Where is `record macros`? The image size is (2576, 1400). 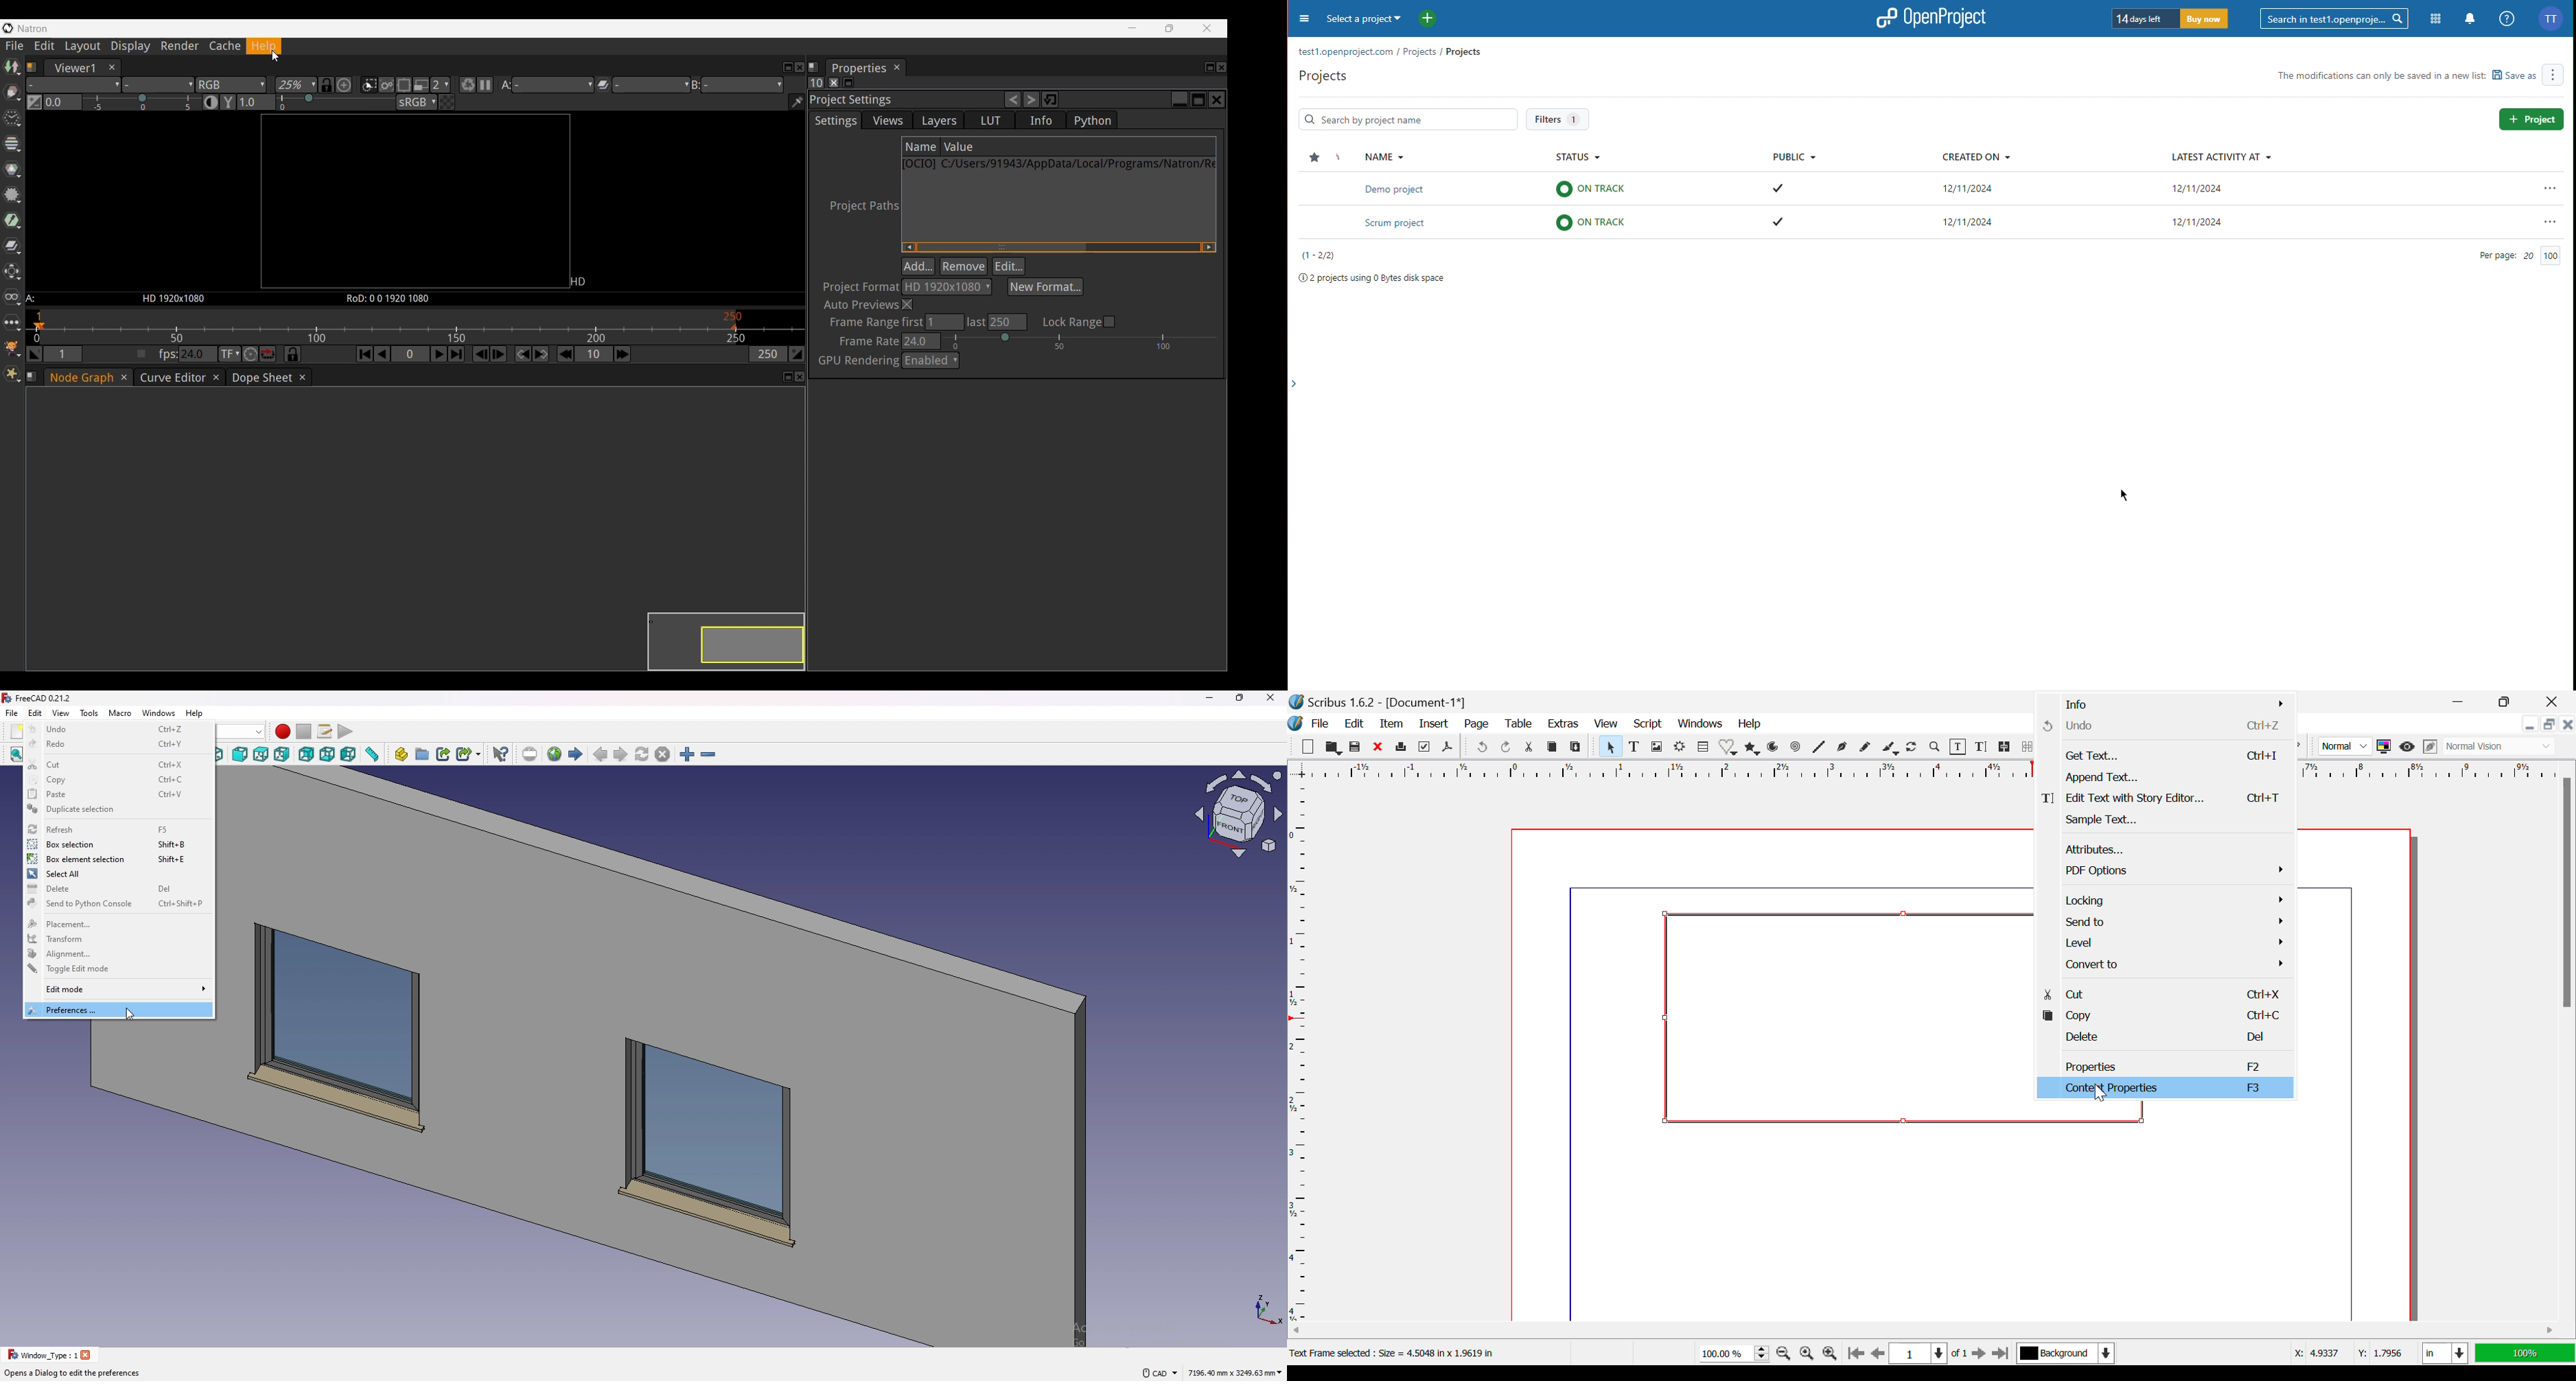
record macros is located at coordinates (282, 731).